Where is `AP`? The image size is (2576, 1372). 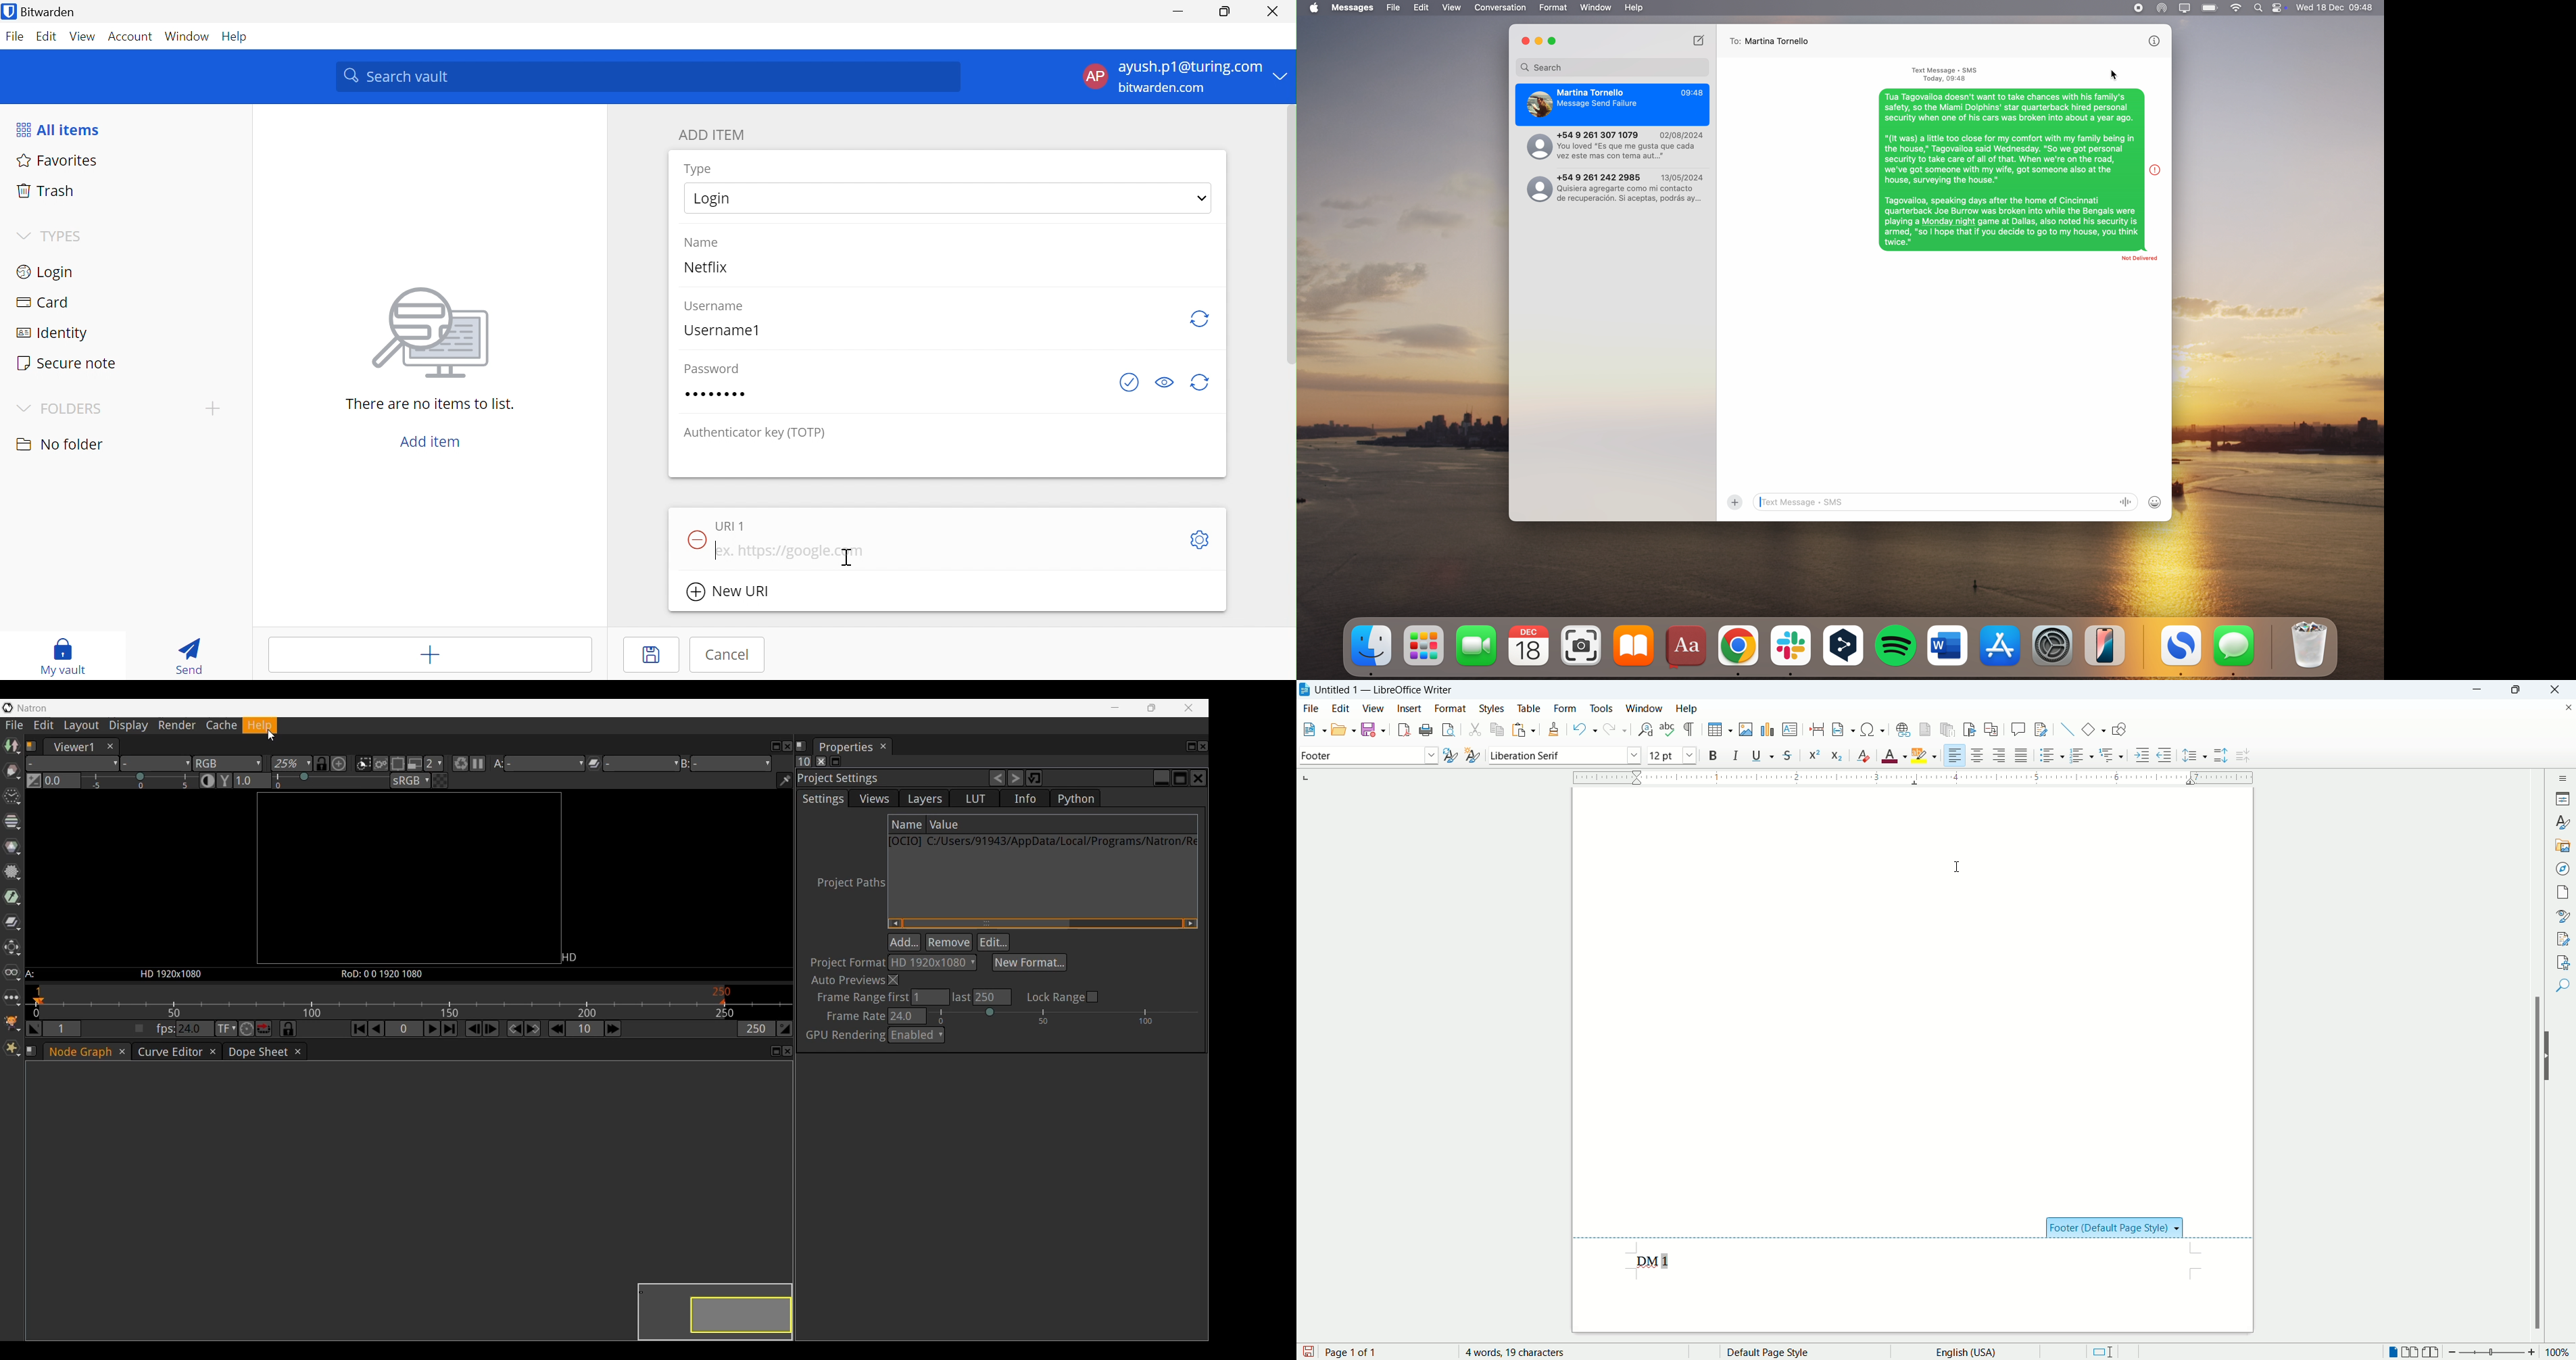
AP is located at coordinates (1095, 76).